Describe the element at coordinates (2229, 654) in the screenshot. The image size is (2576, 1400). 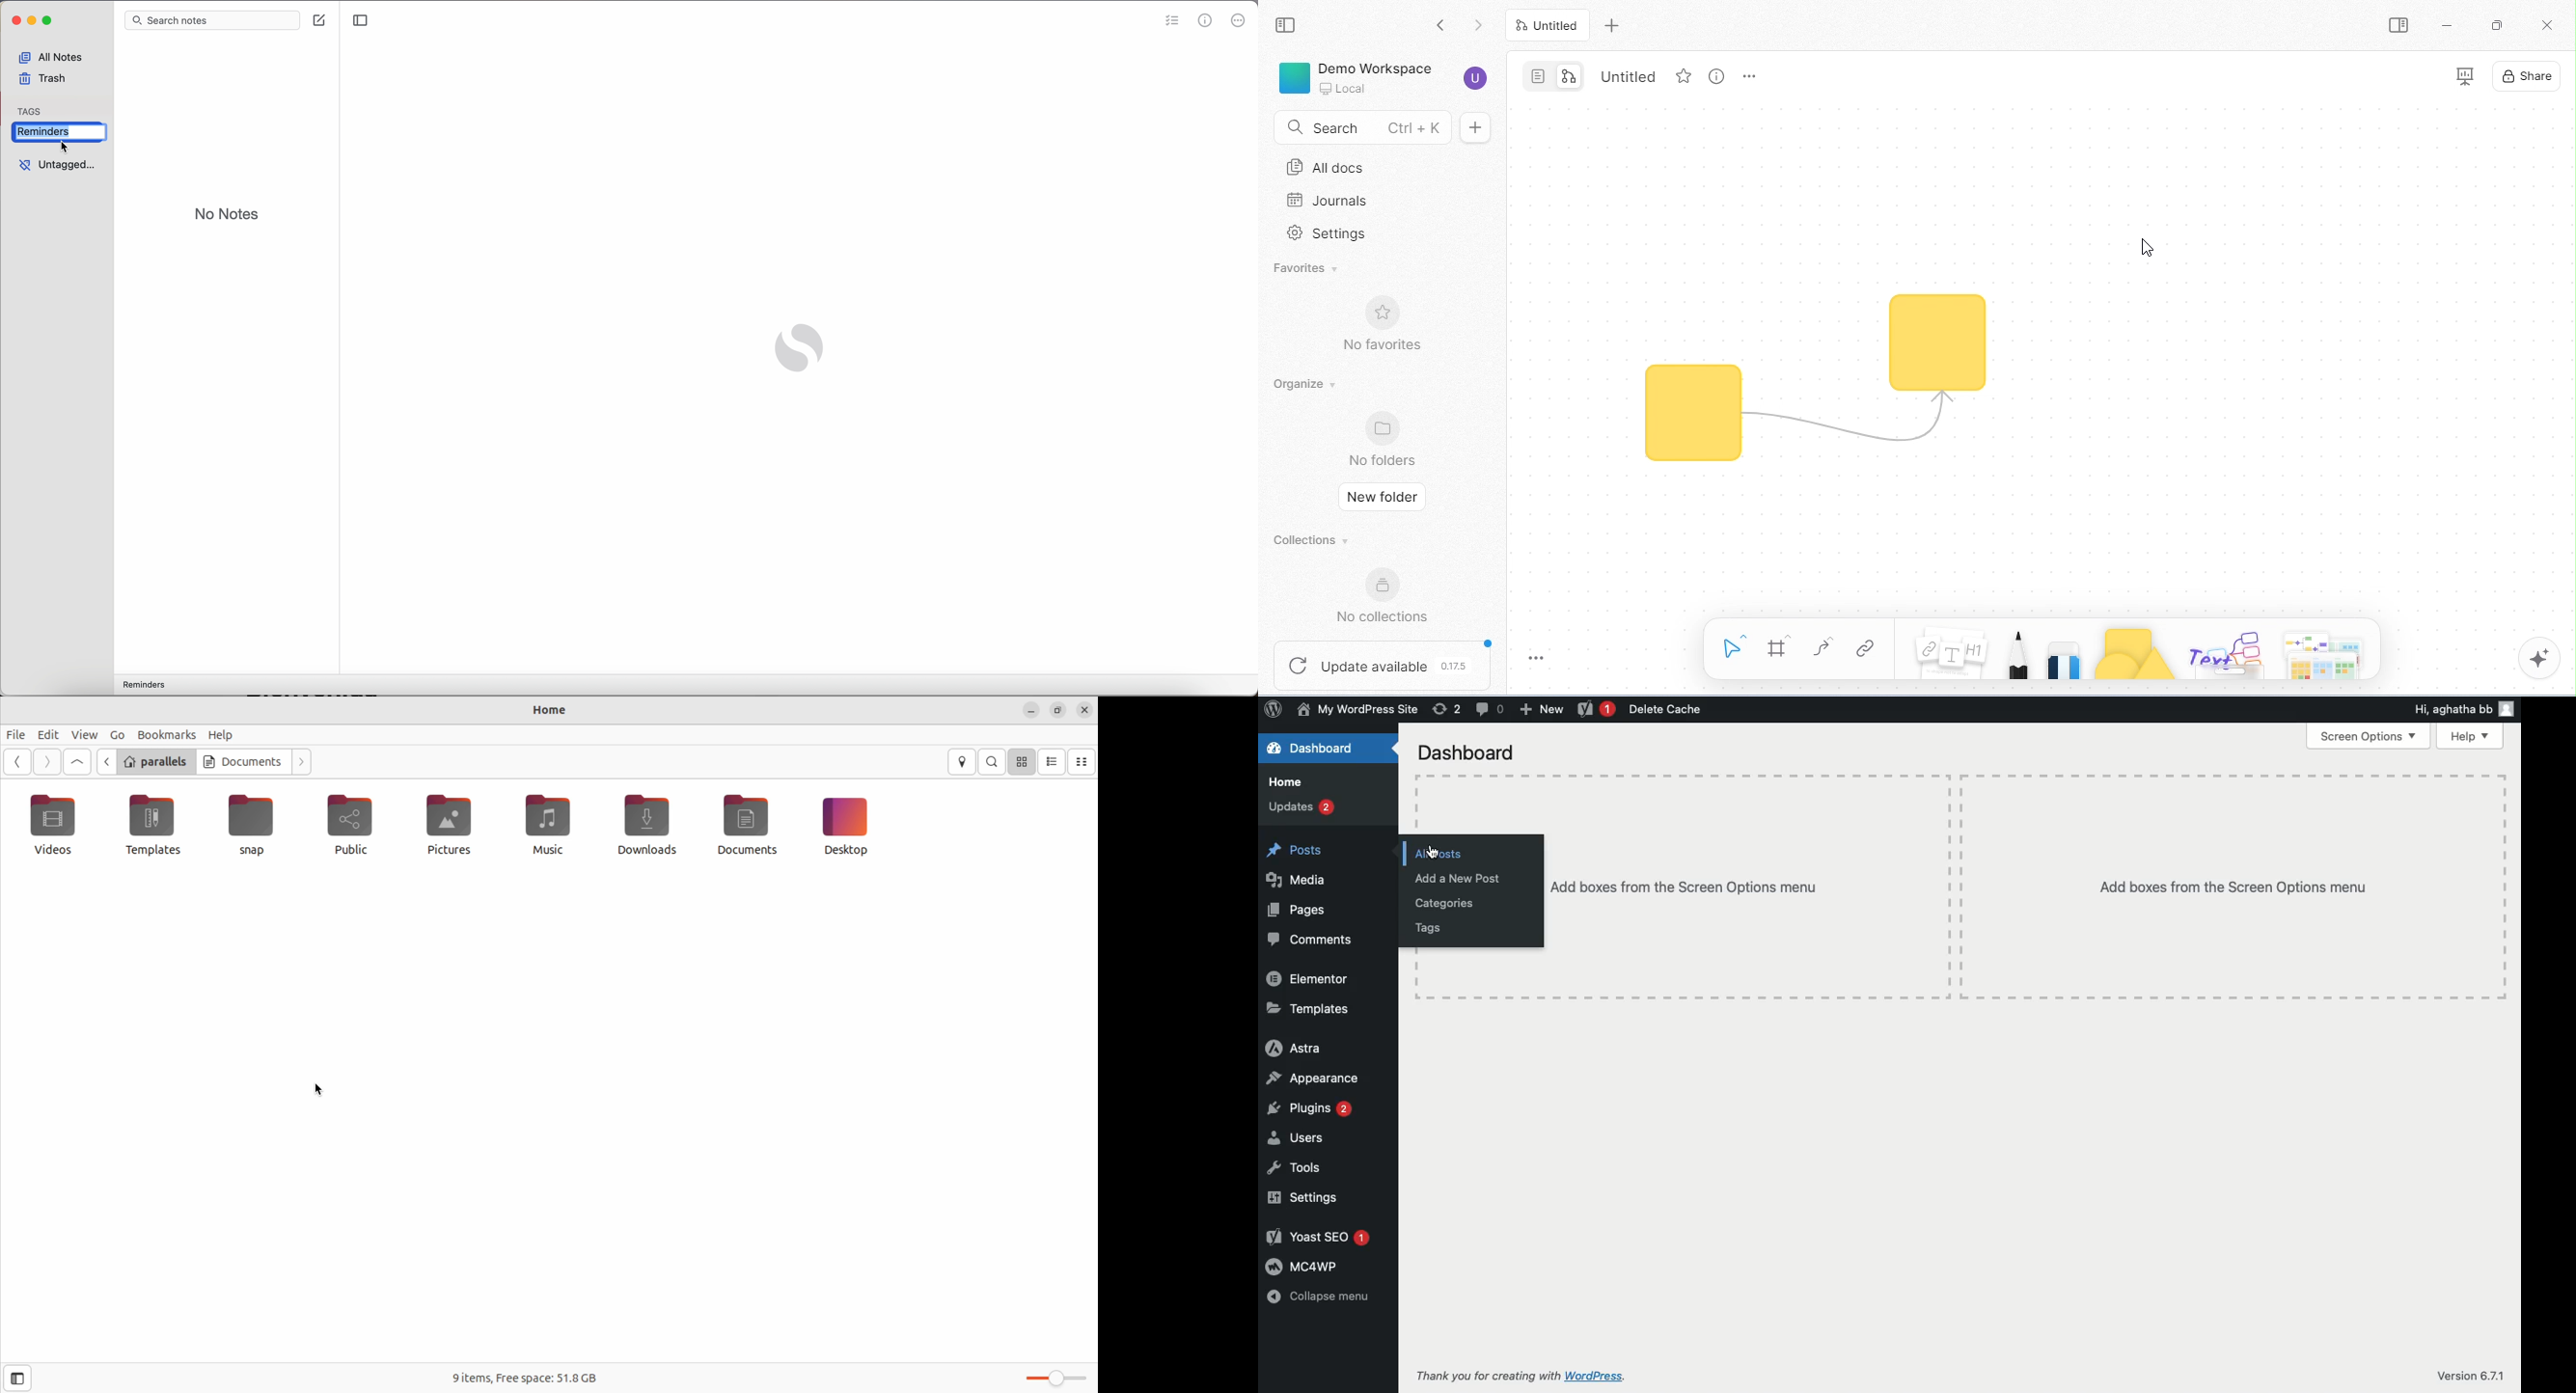
I see `others` at that location.